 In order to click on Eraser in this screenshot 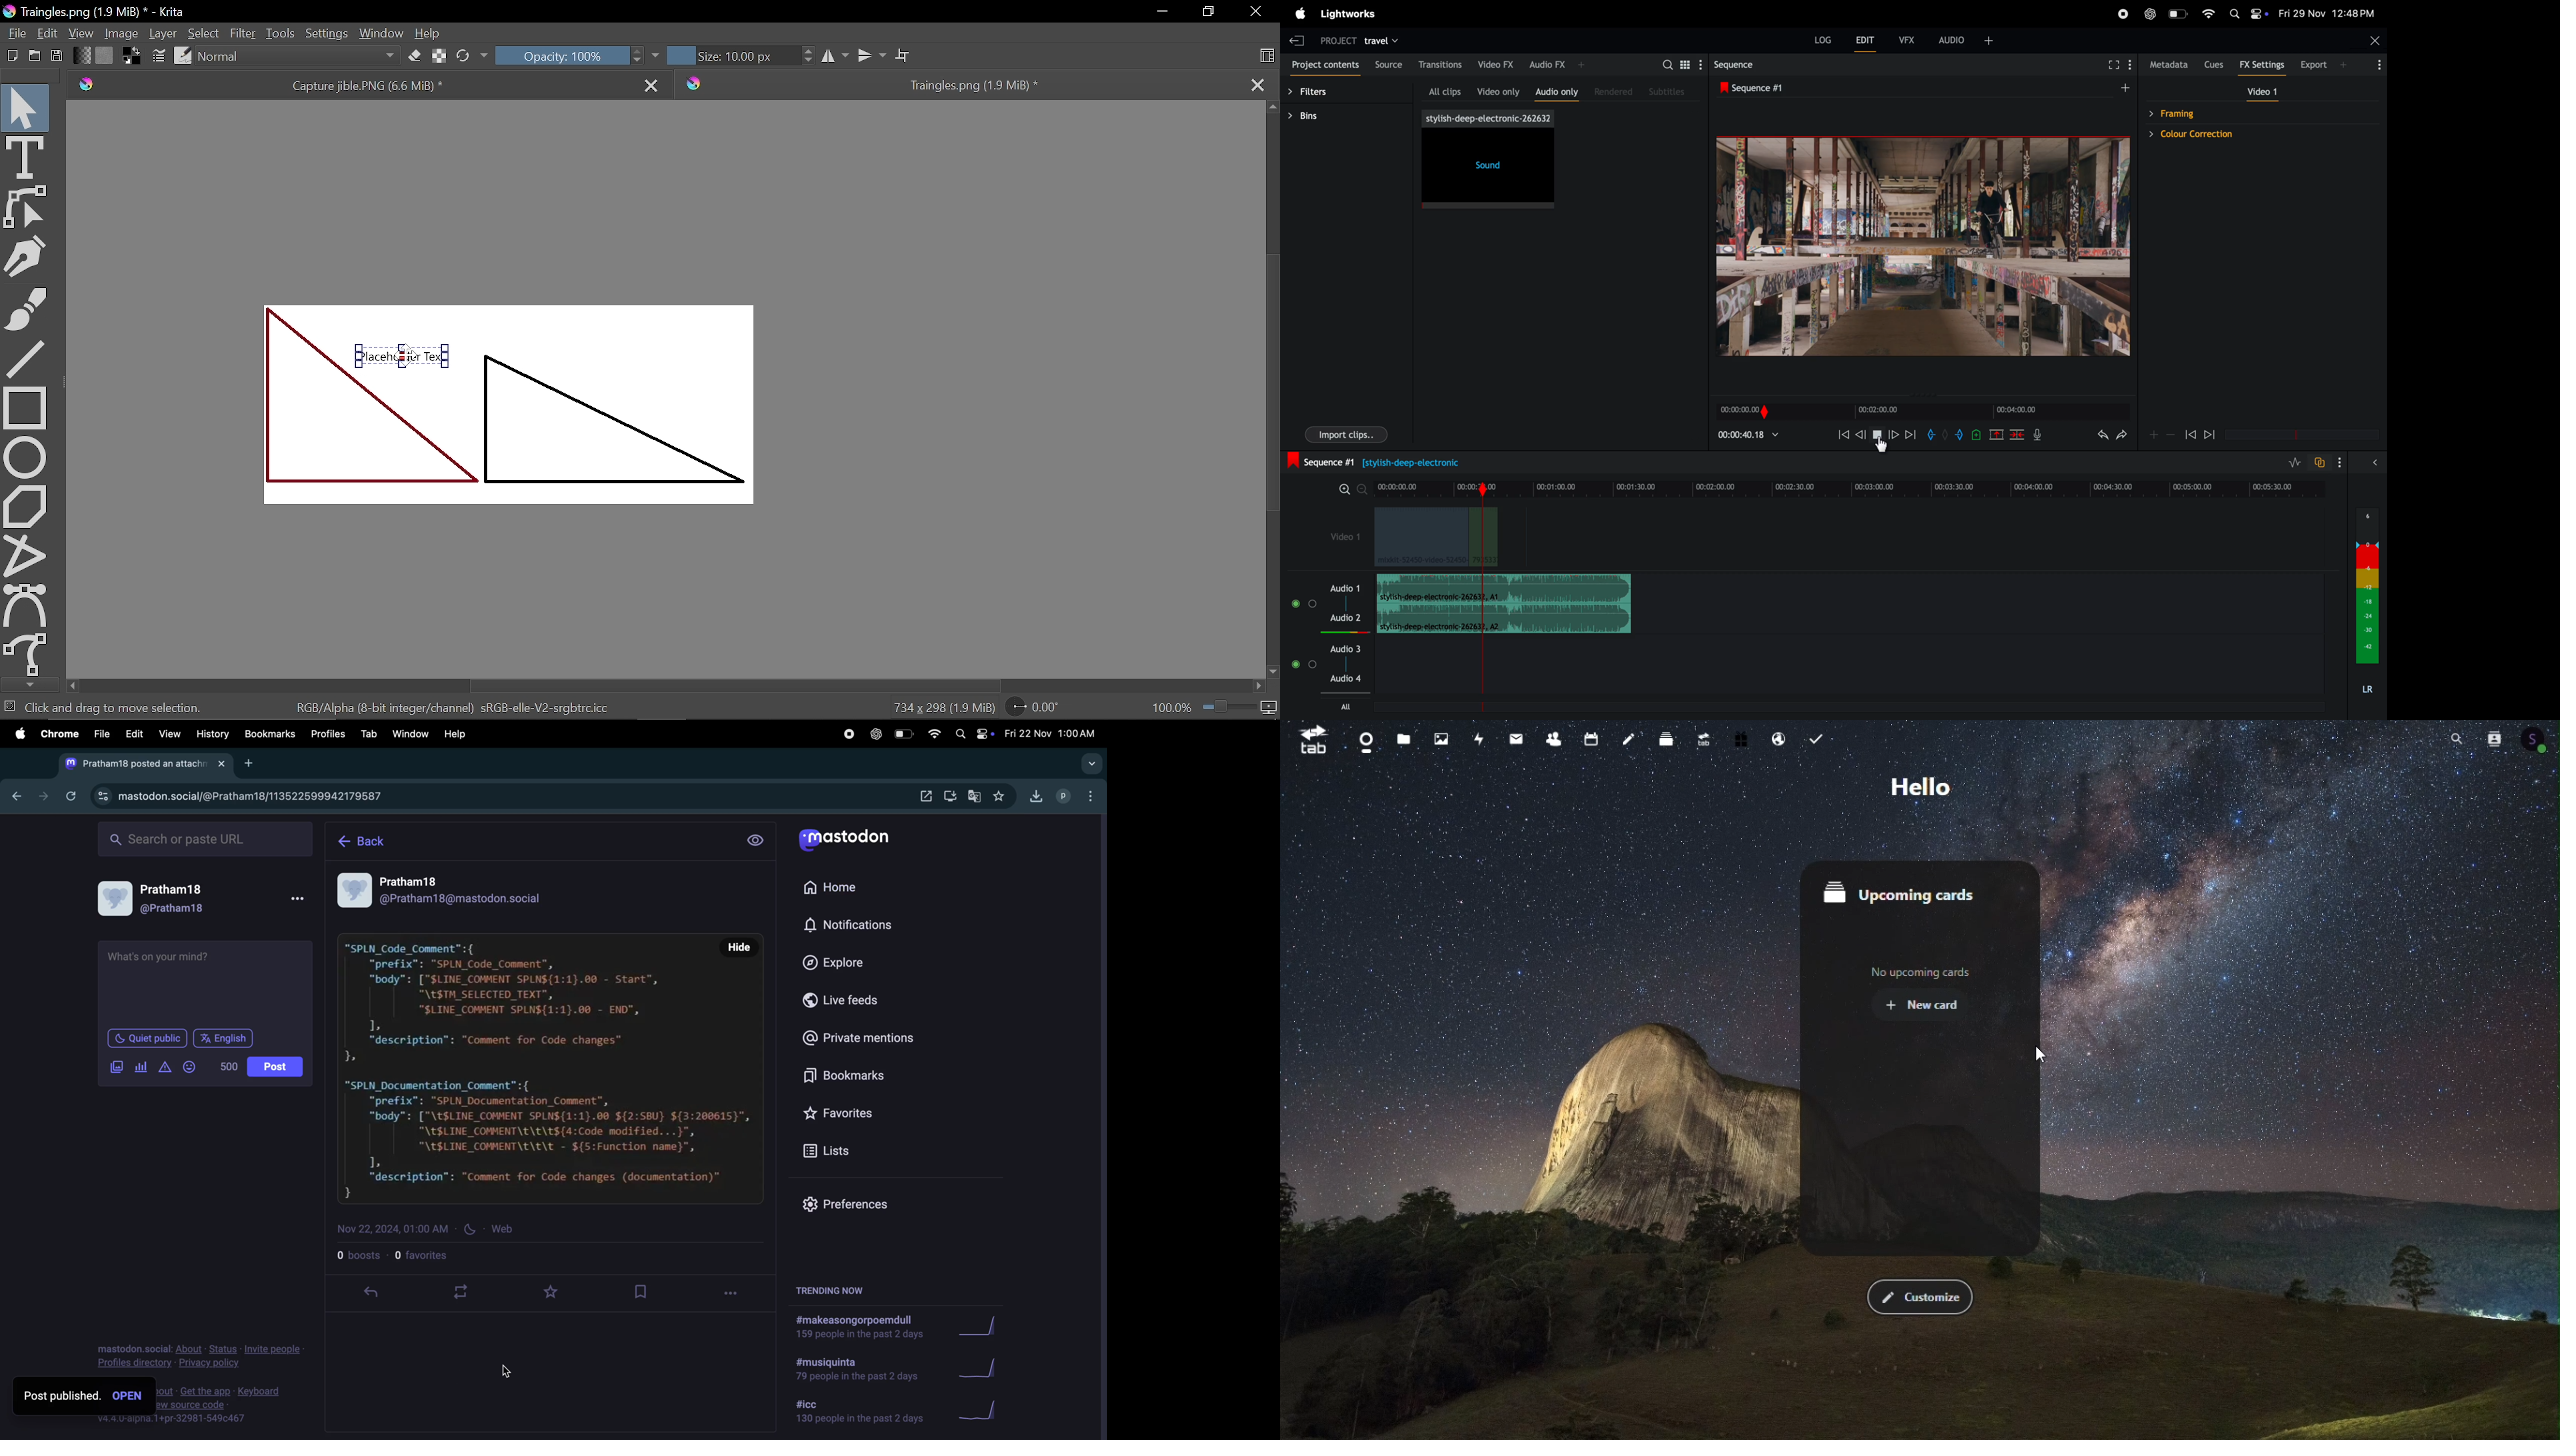, I will do `click(413, 56)`.